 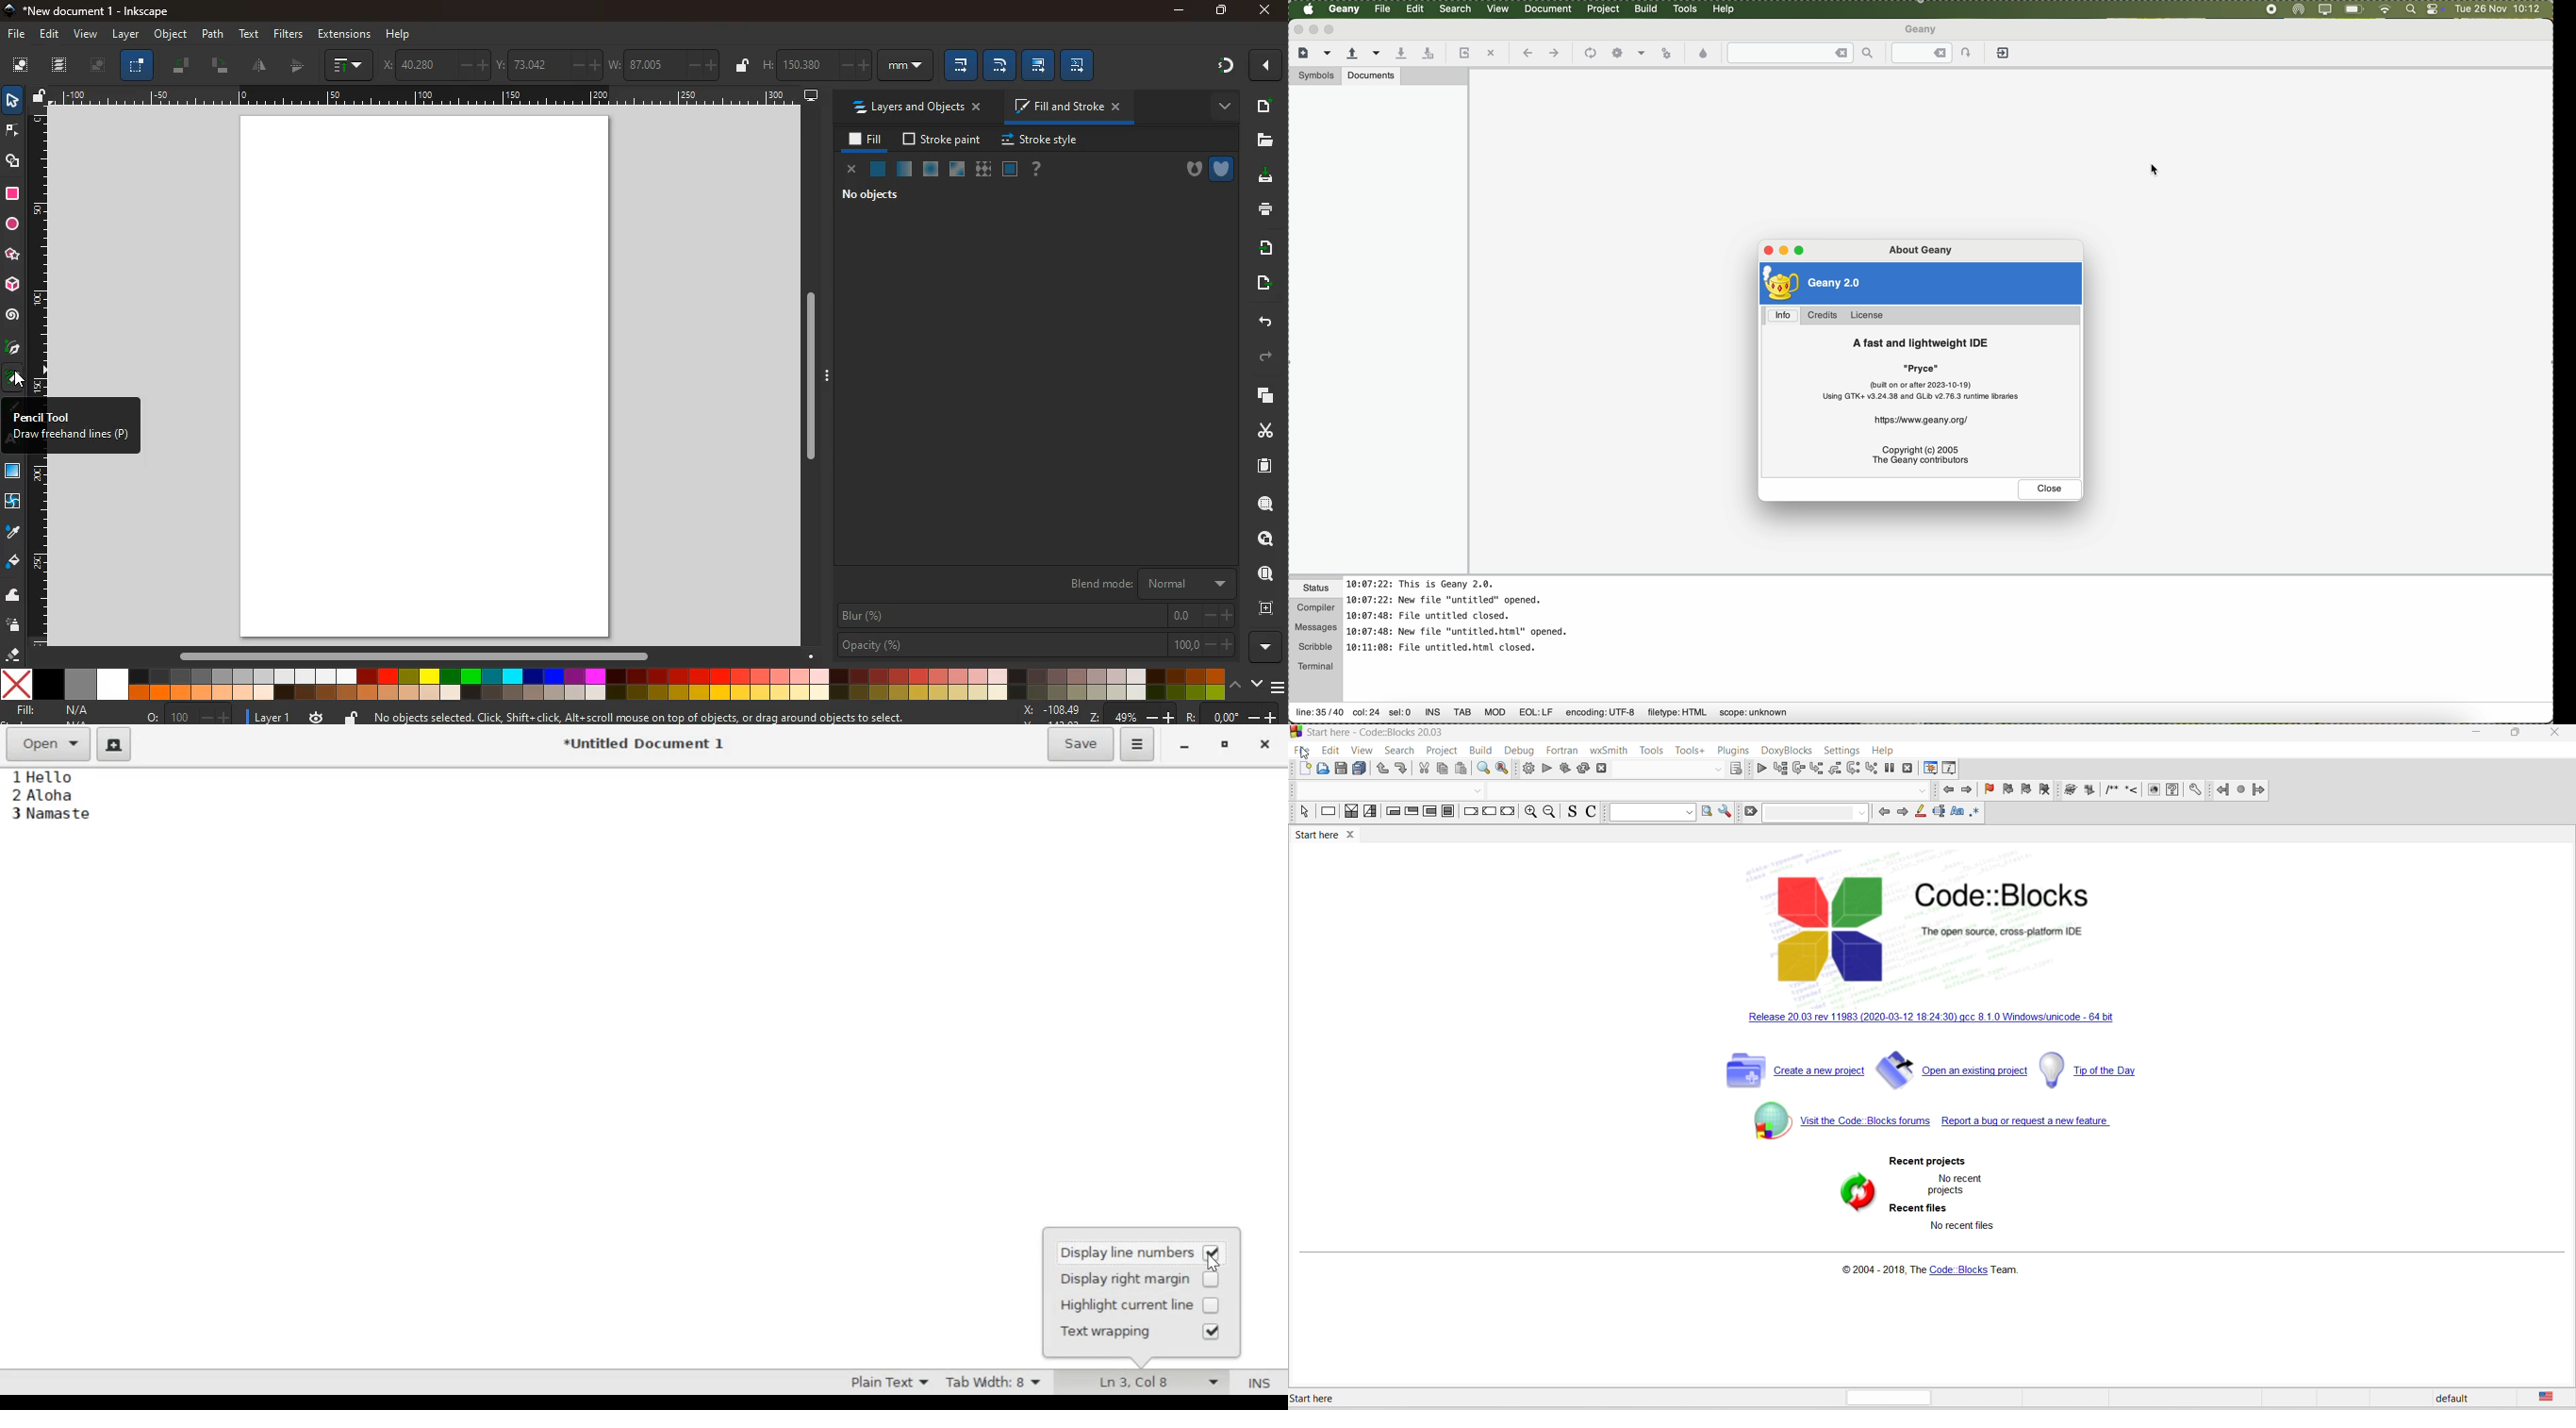 I want to click on dropdown, so click(x=1923, y=791).